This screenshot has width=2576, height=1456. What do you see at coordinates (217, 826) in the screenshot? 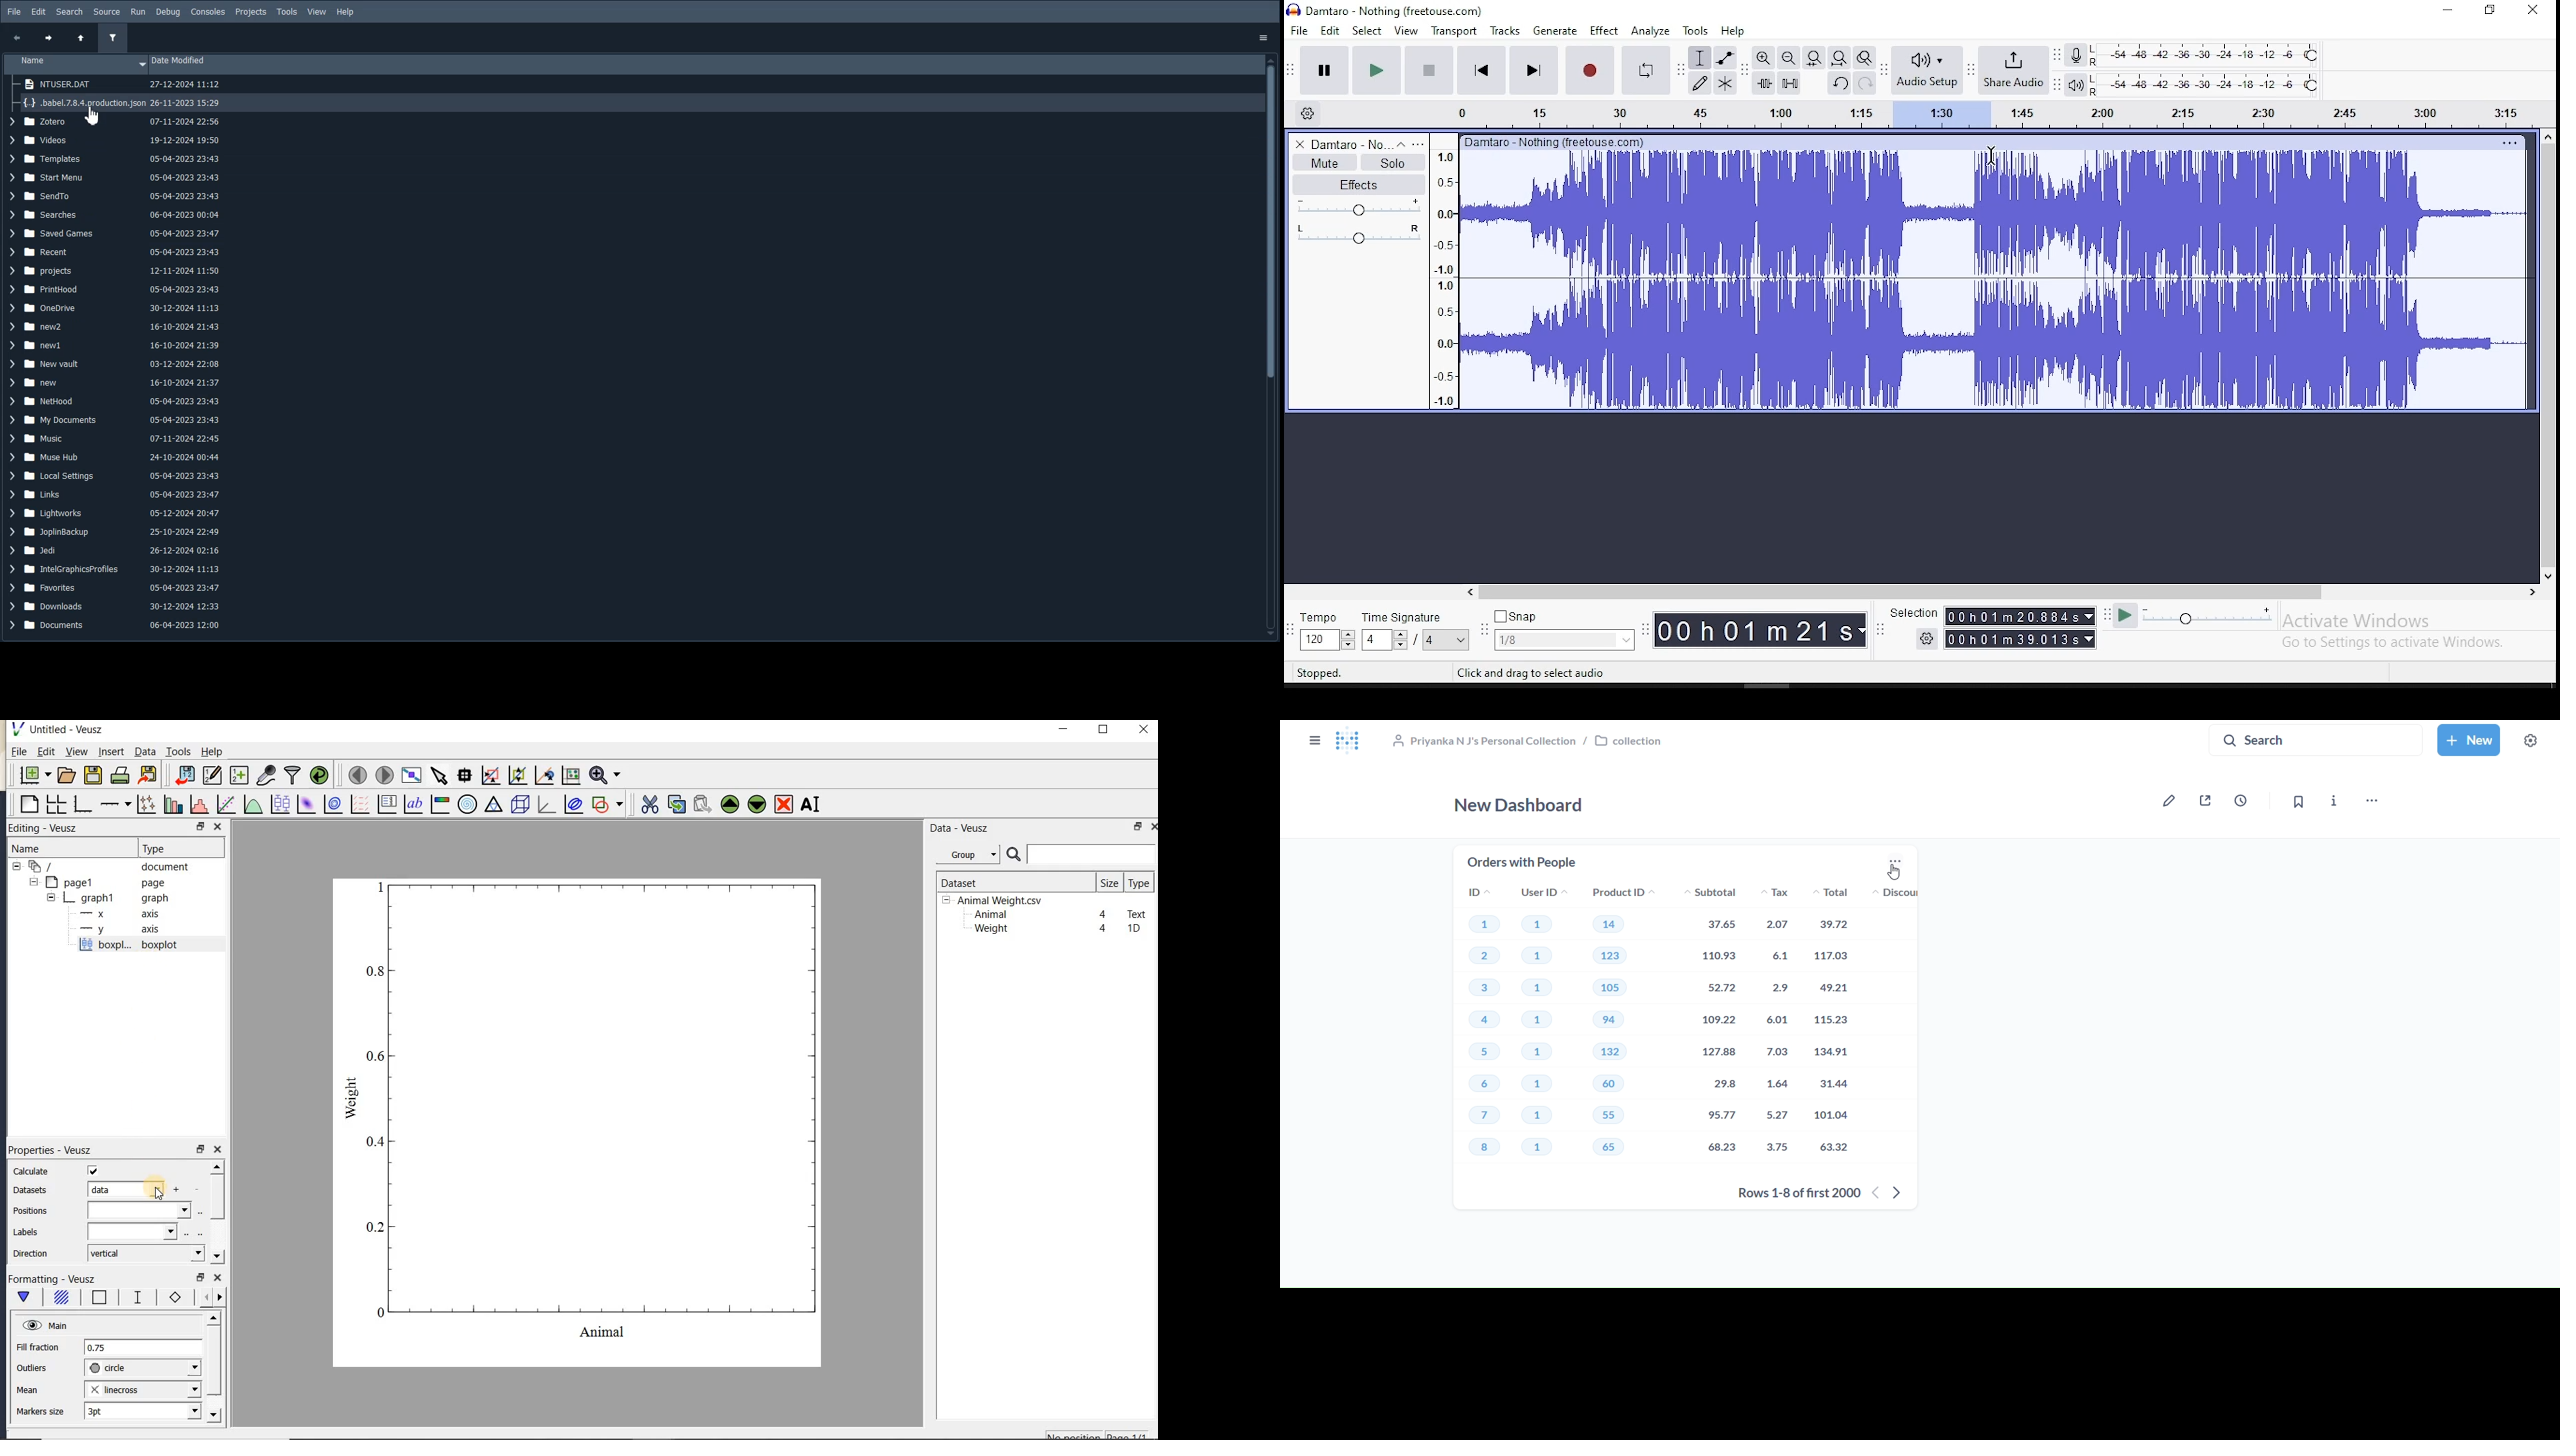
I see `CLOSE` at bounding box center [217, 826].